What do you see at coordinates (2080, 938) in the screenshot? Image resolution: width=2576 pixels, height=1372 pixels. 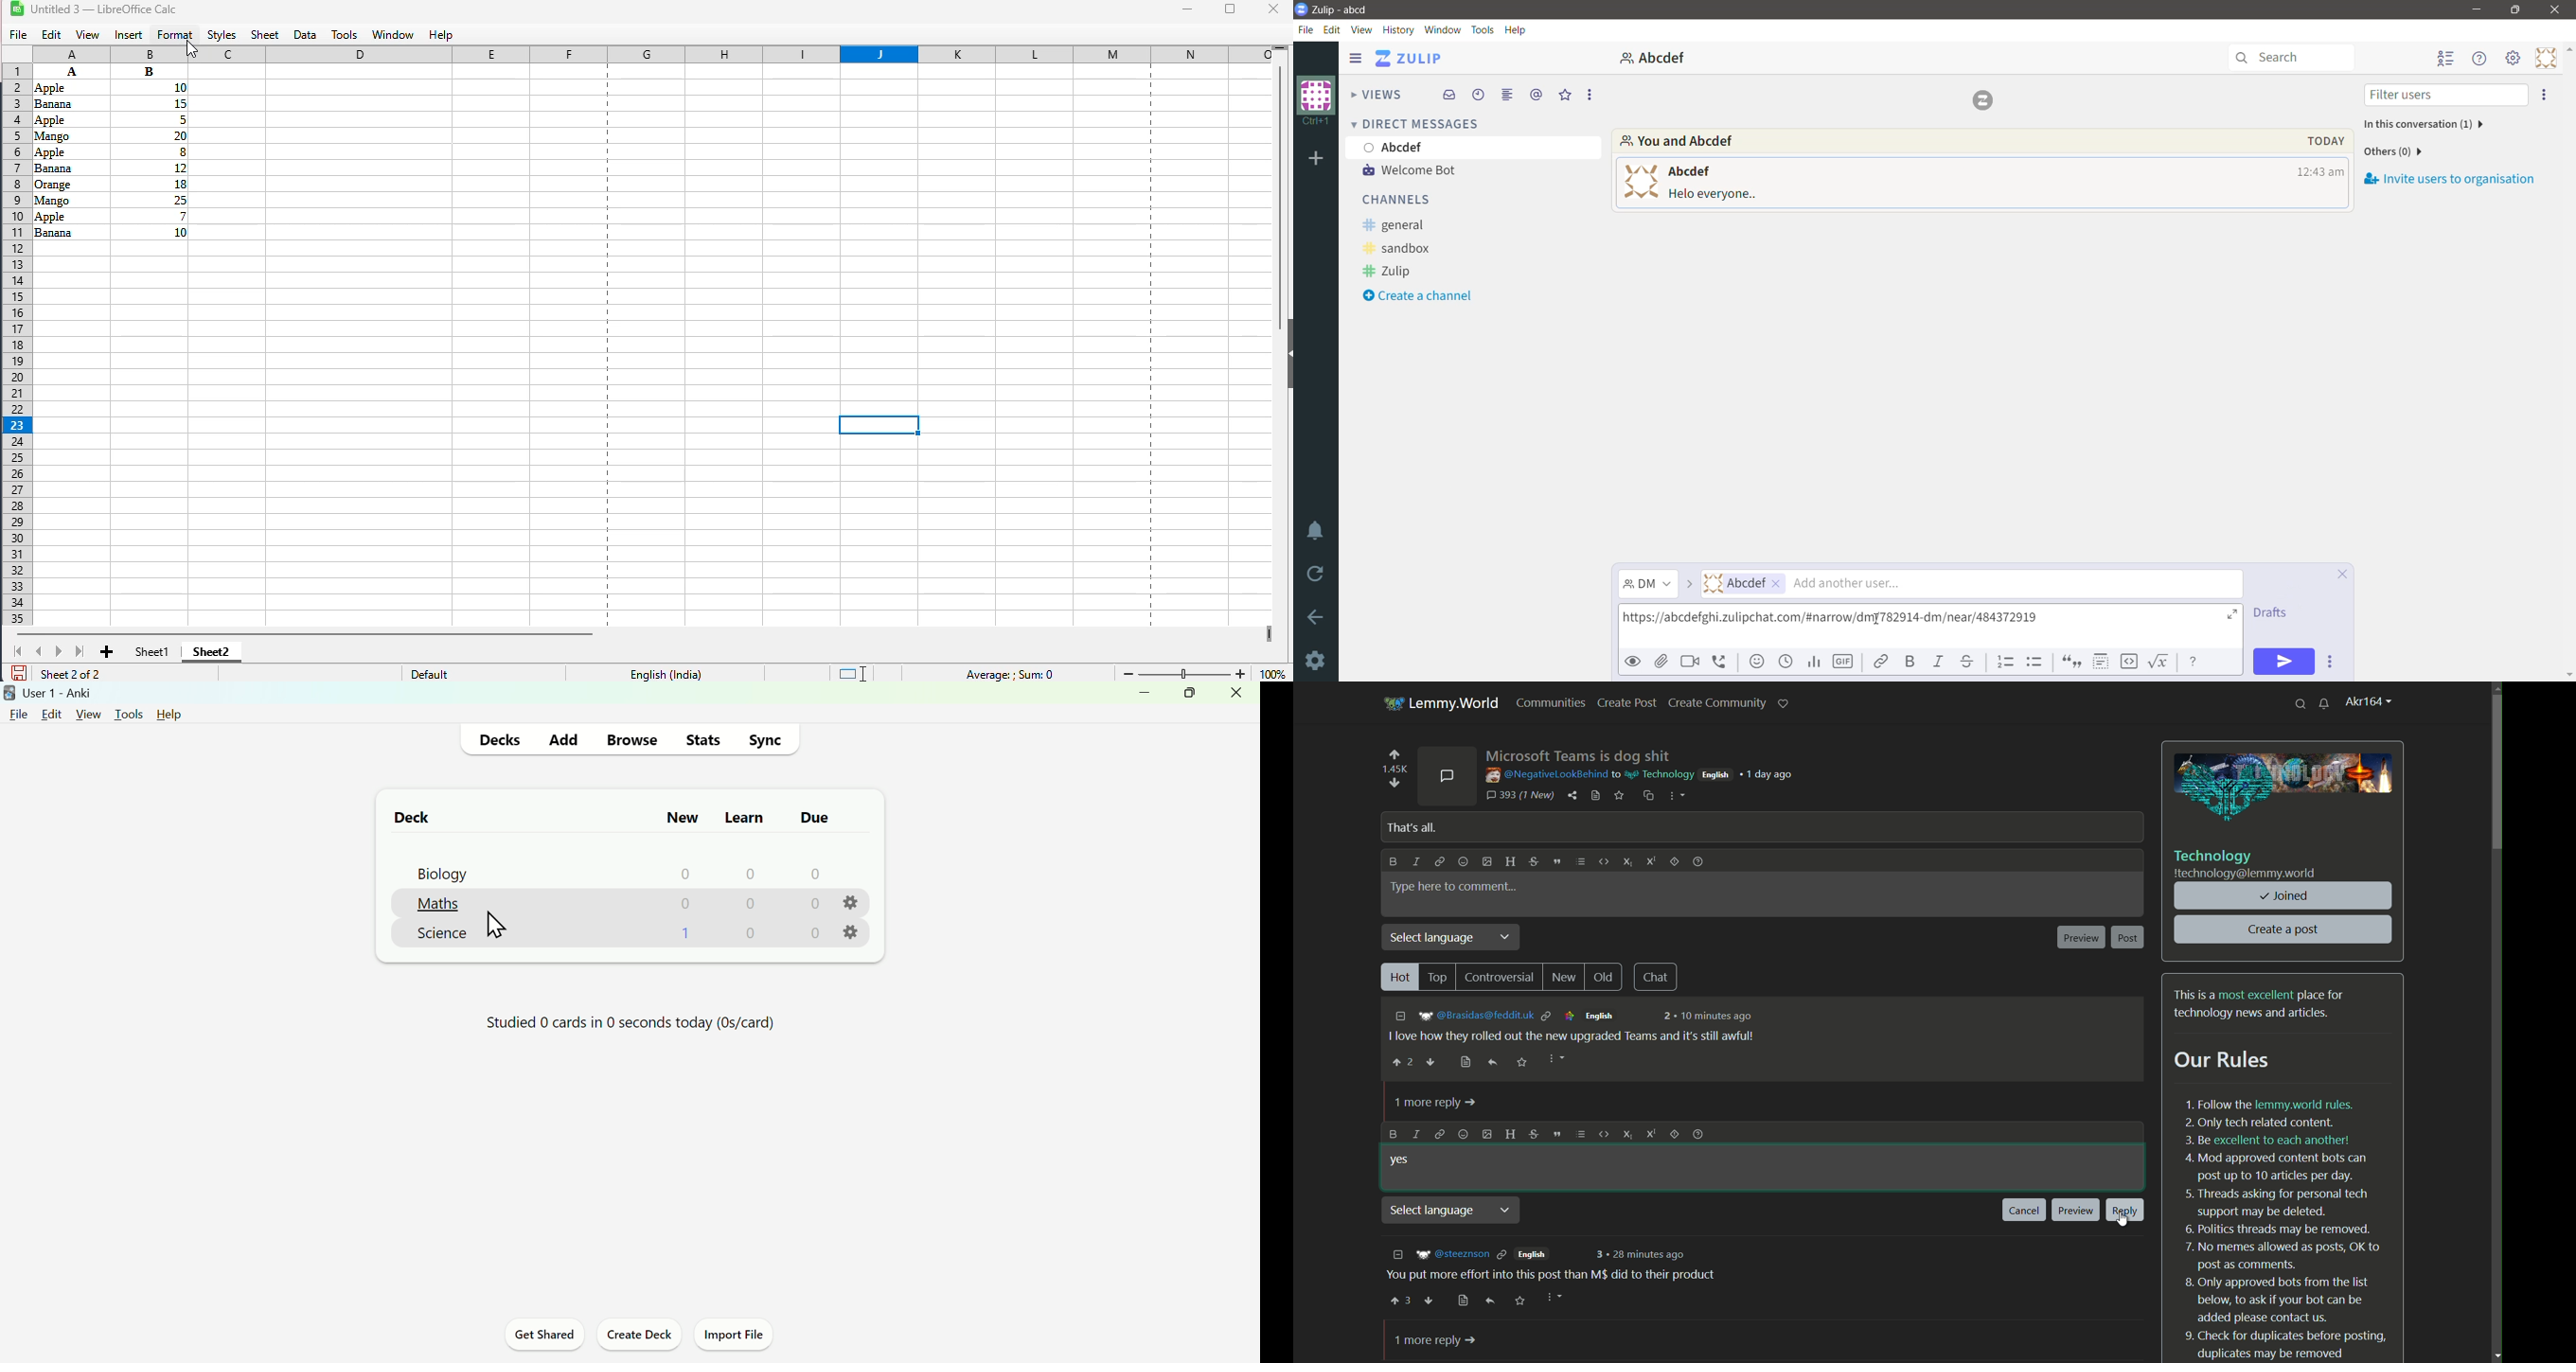 I see `preview` at bounding box center [2080, 938].